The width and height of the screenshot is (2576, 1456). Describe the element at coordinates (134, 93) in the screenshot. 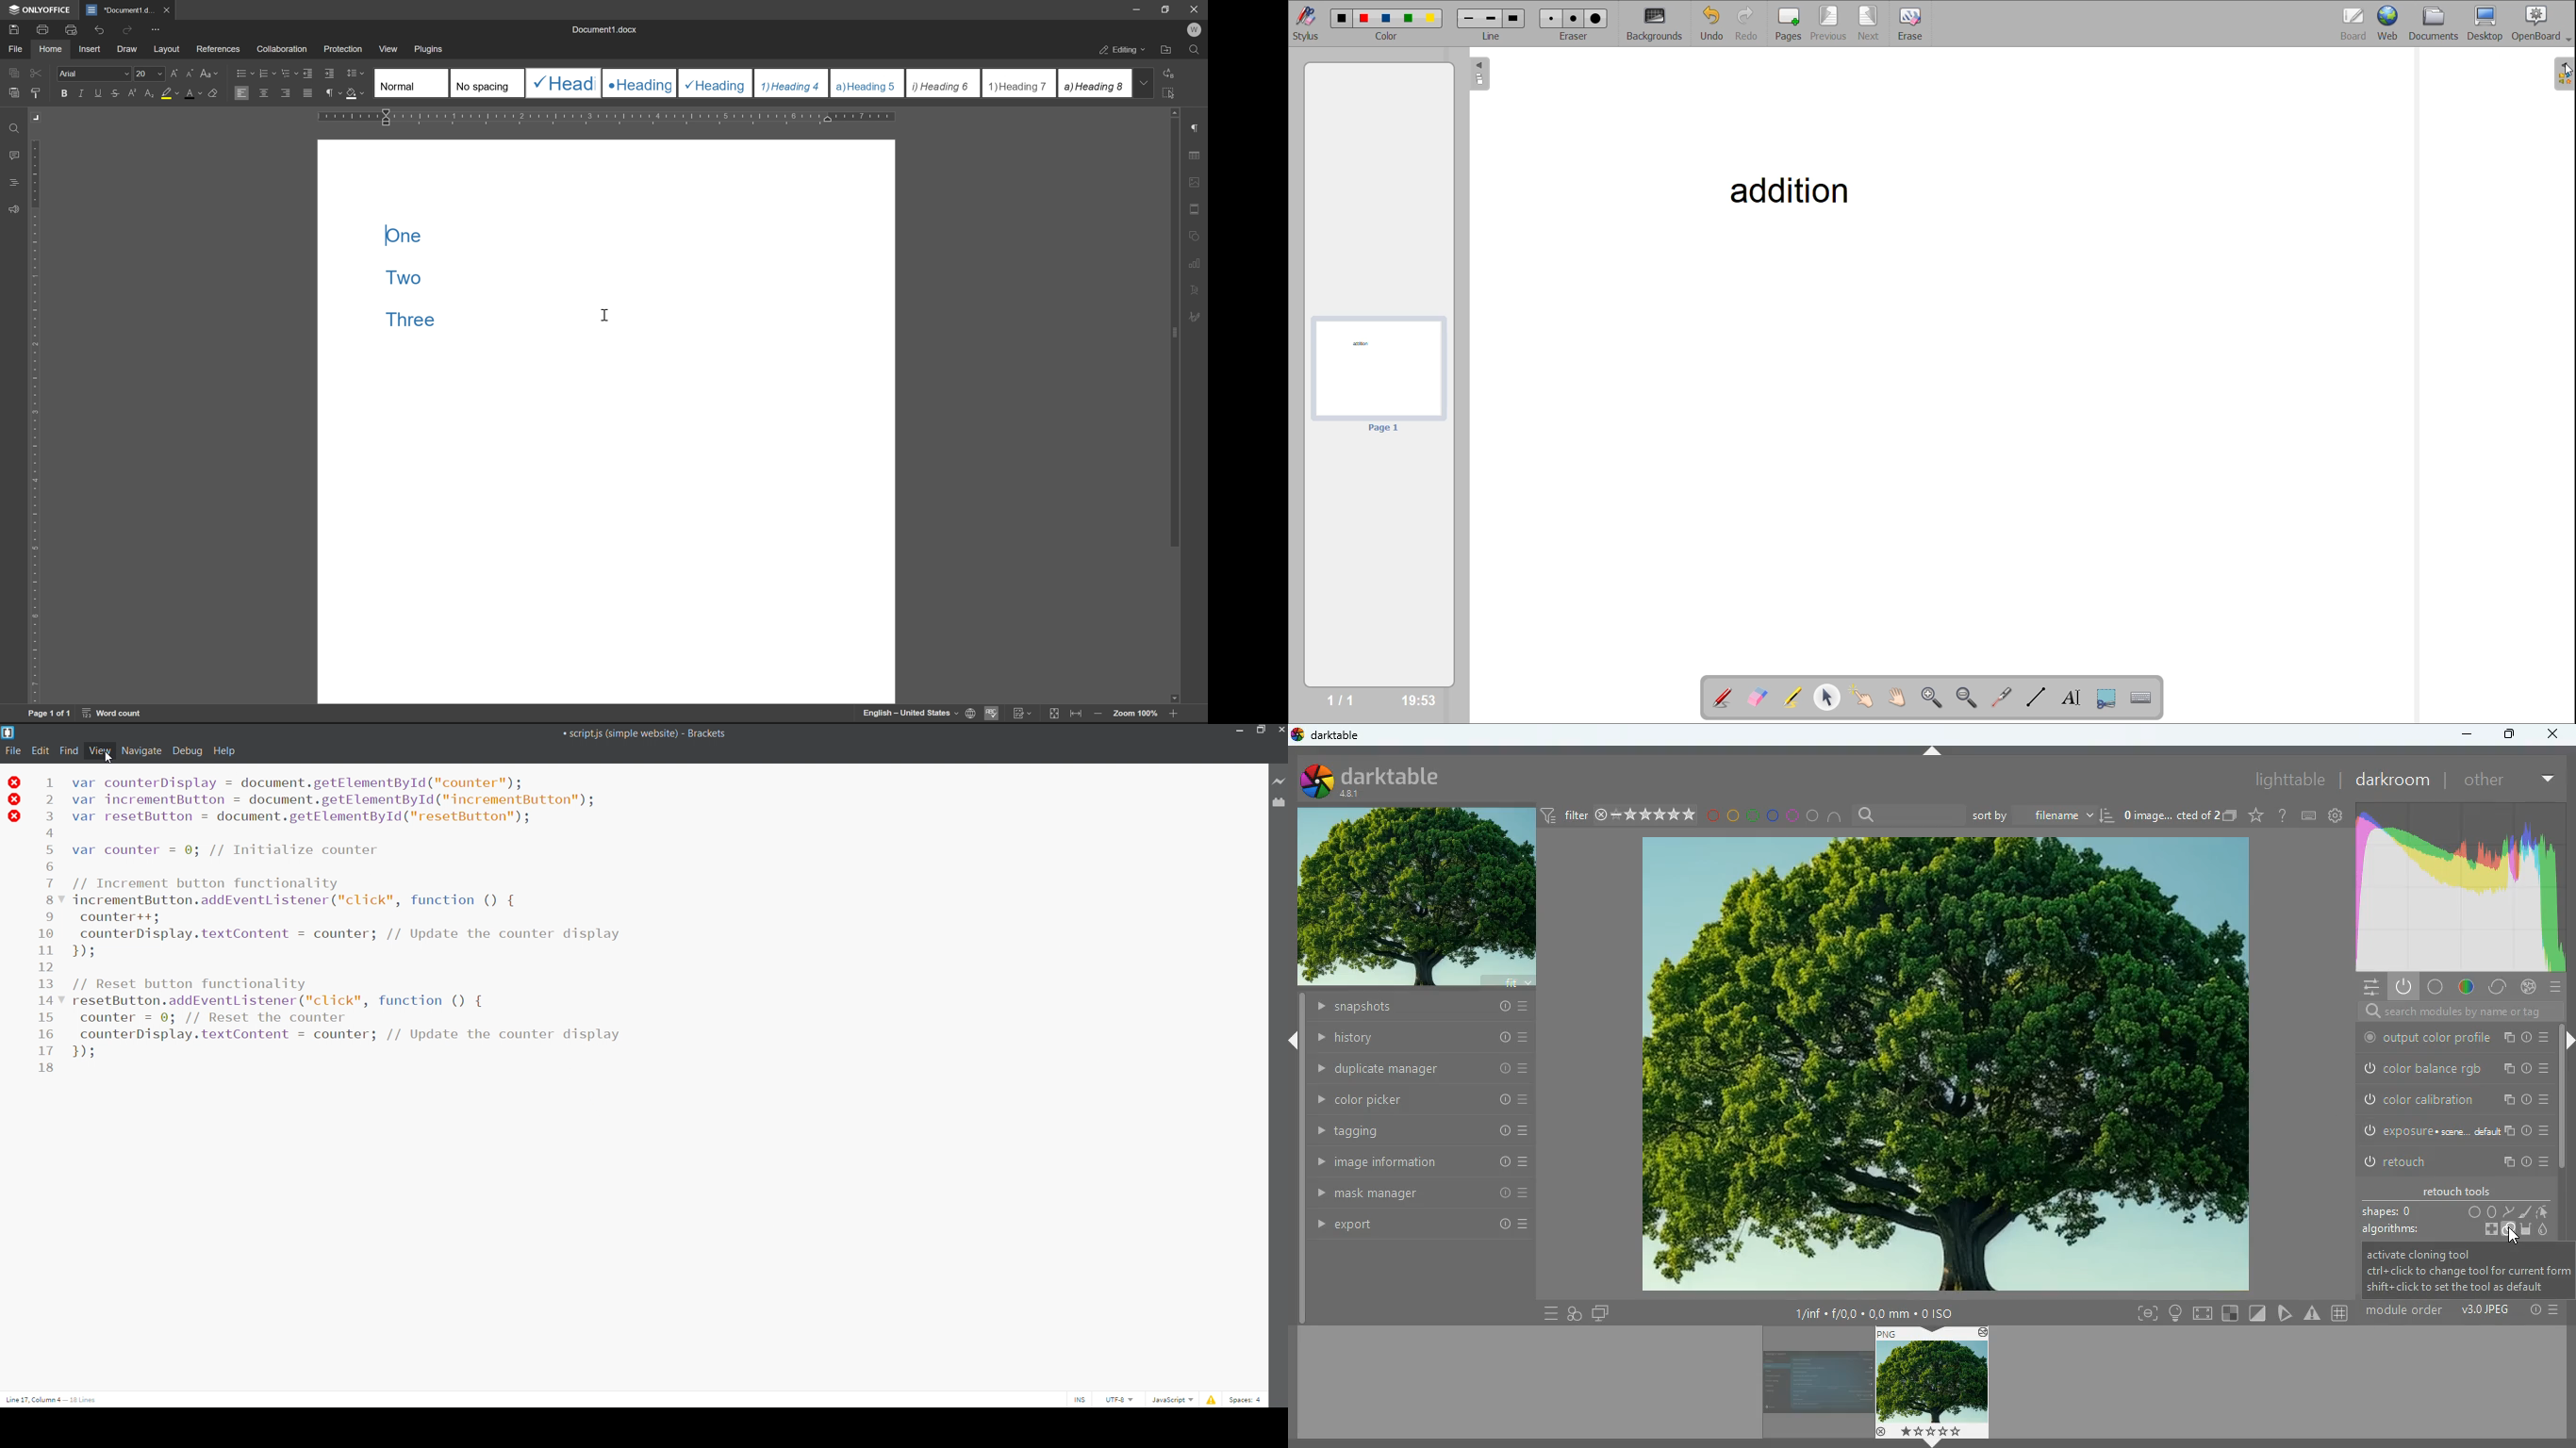

I see `superscript` at that location.